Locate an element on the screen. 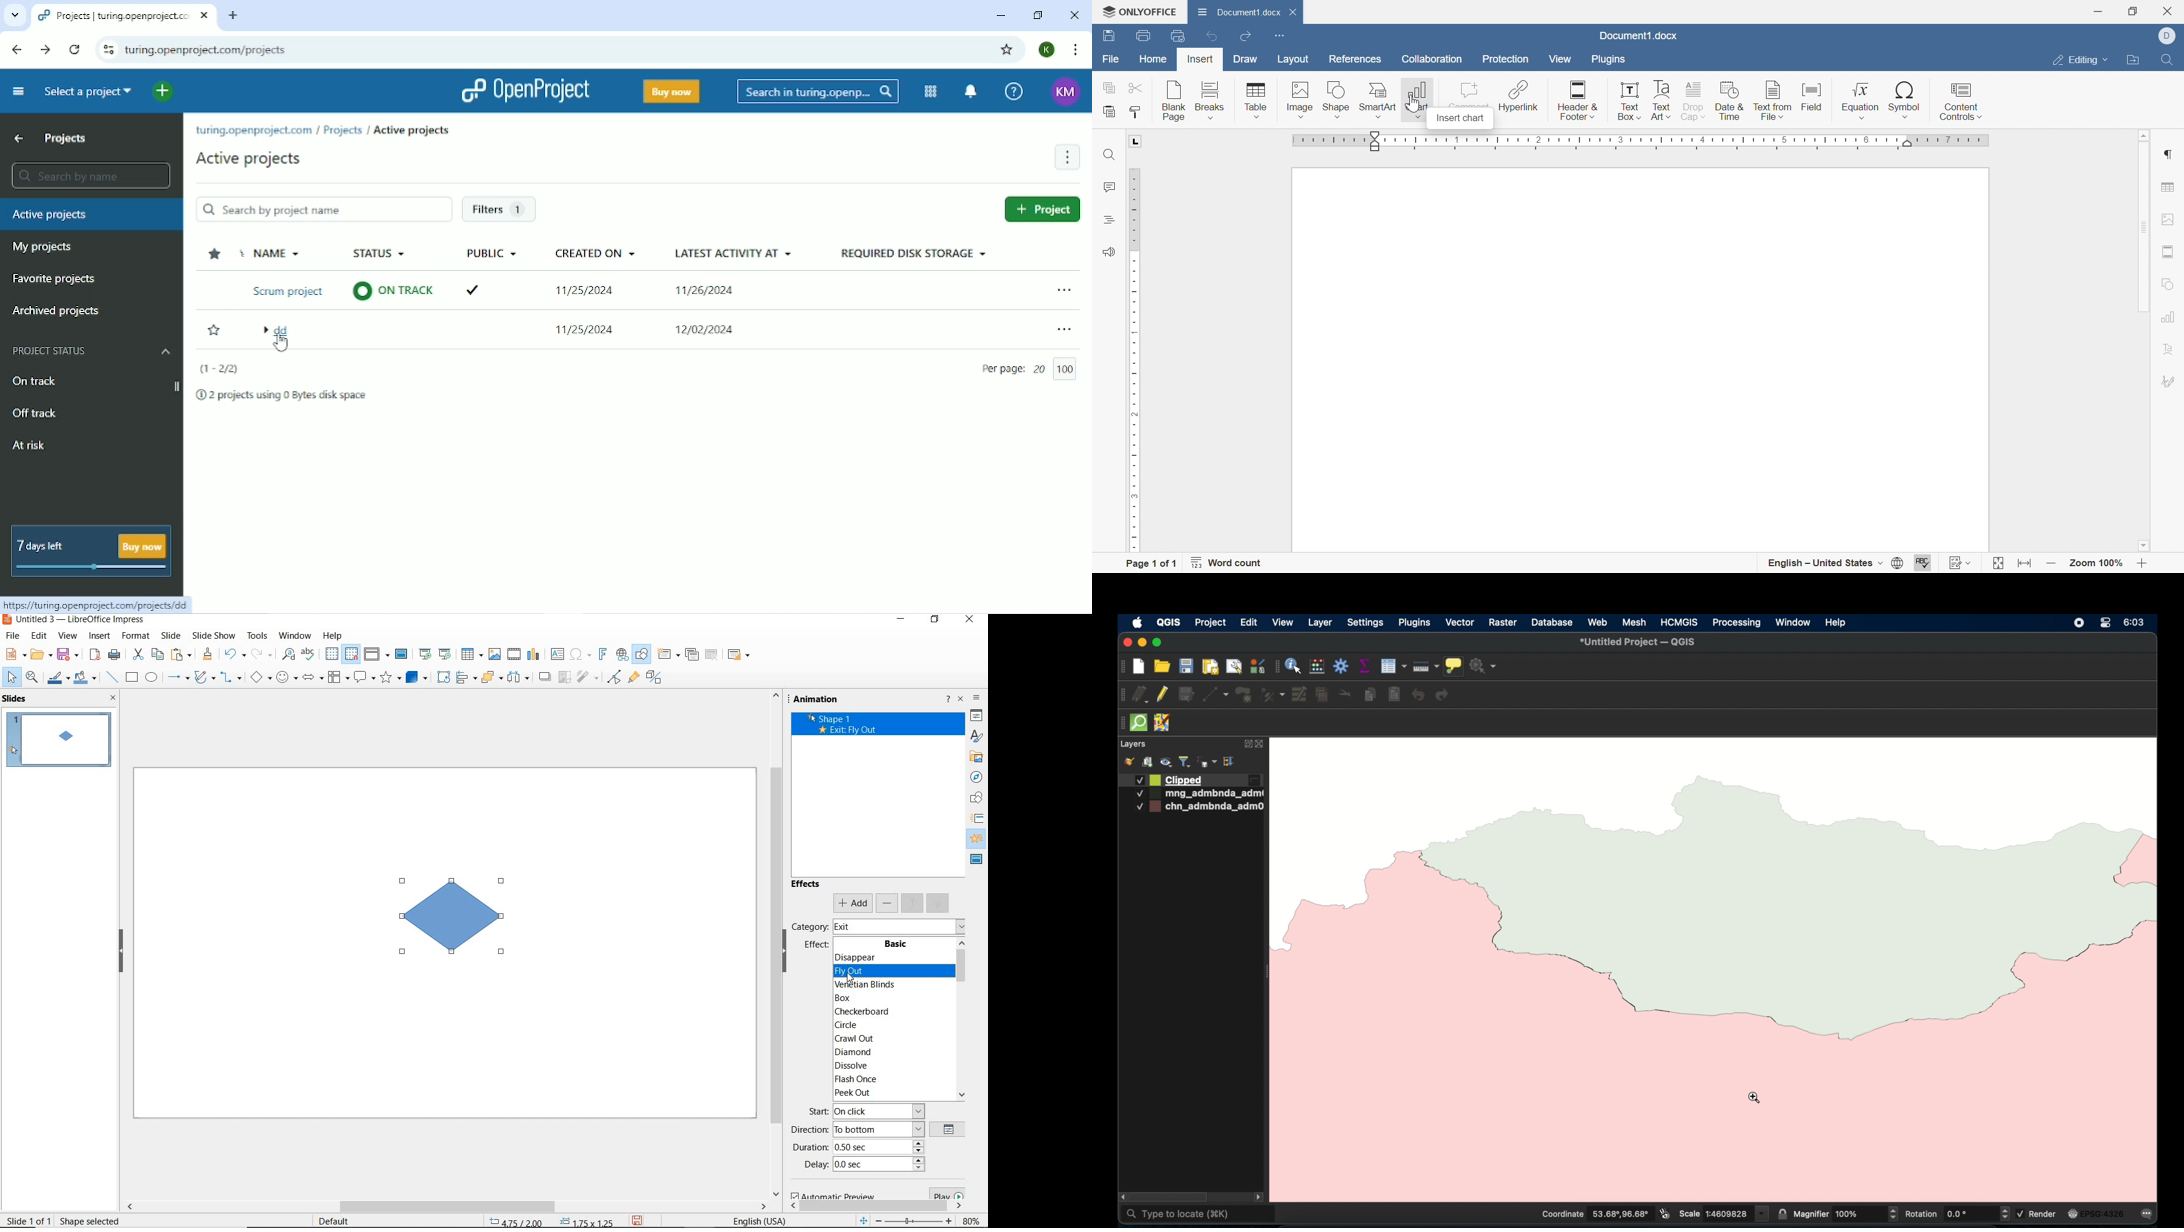 This screenshot has width=2184, height=1232.  is located at coordinates (1525, 96).